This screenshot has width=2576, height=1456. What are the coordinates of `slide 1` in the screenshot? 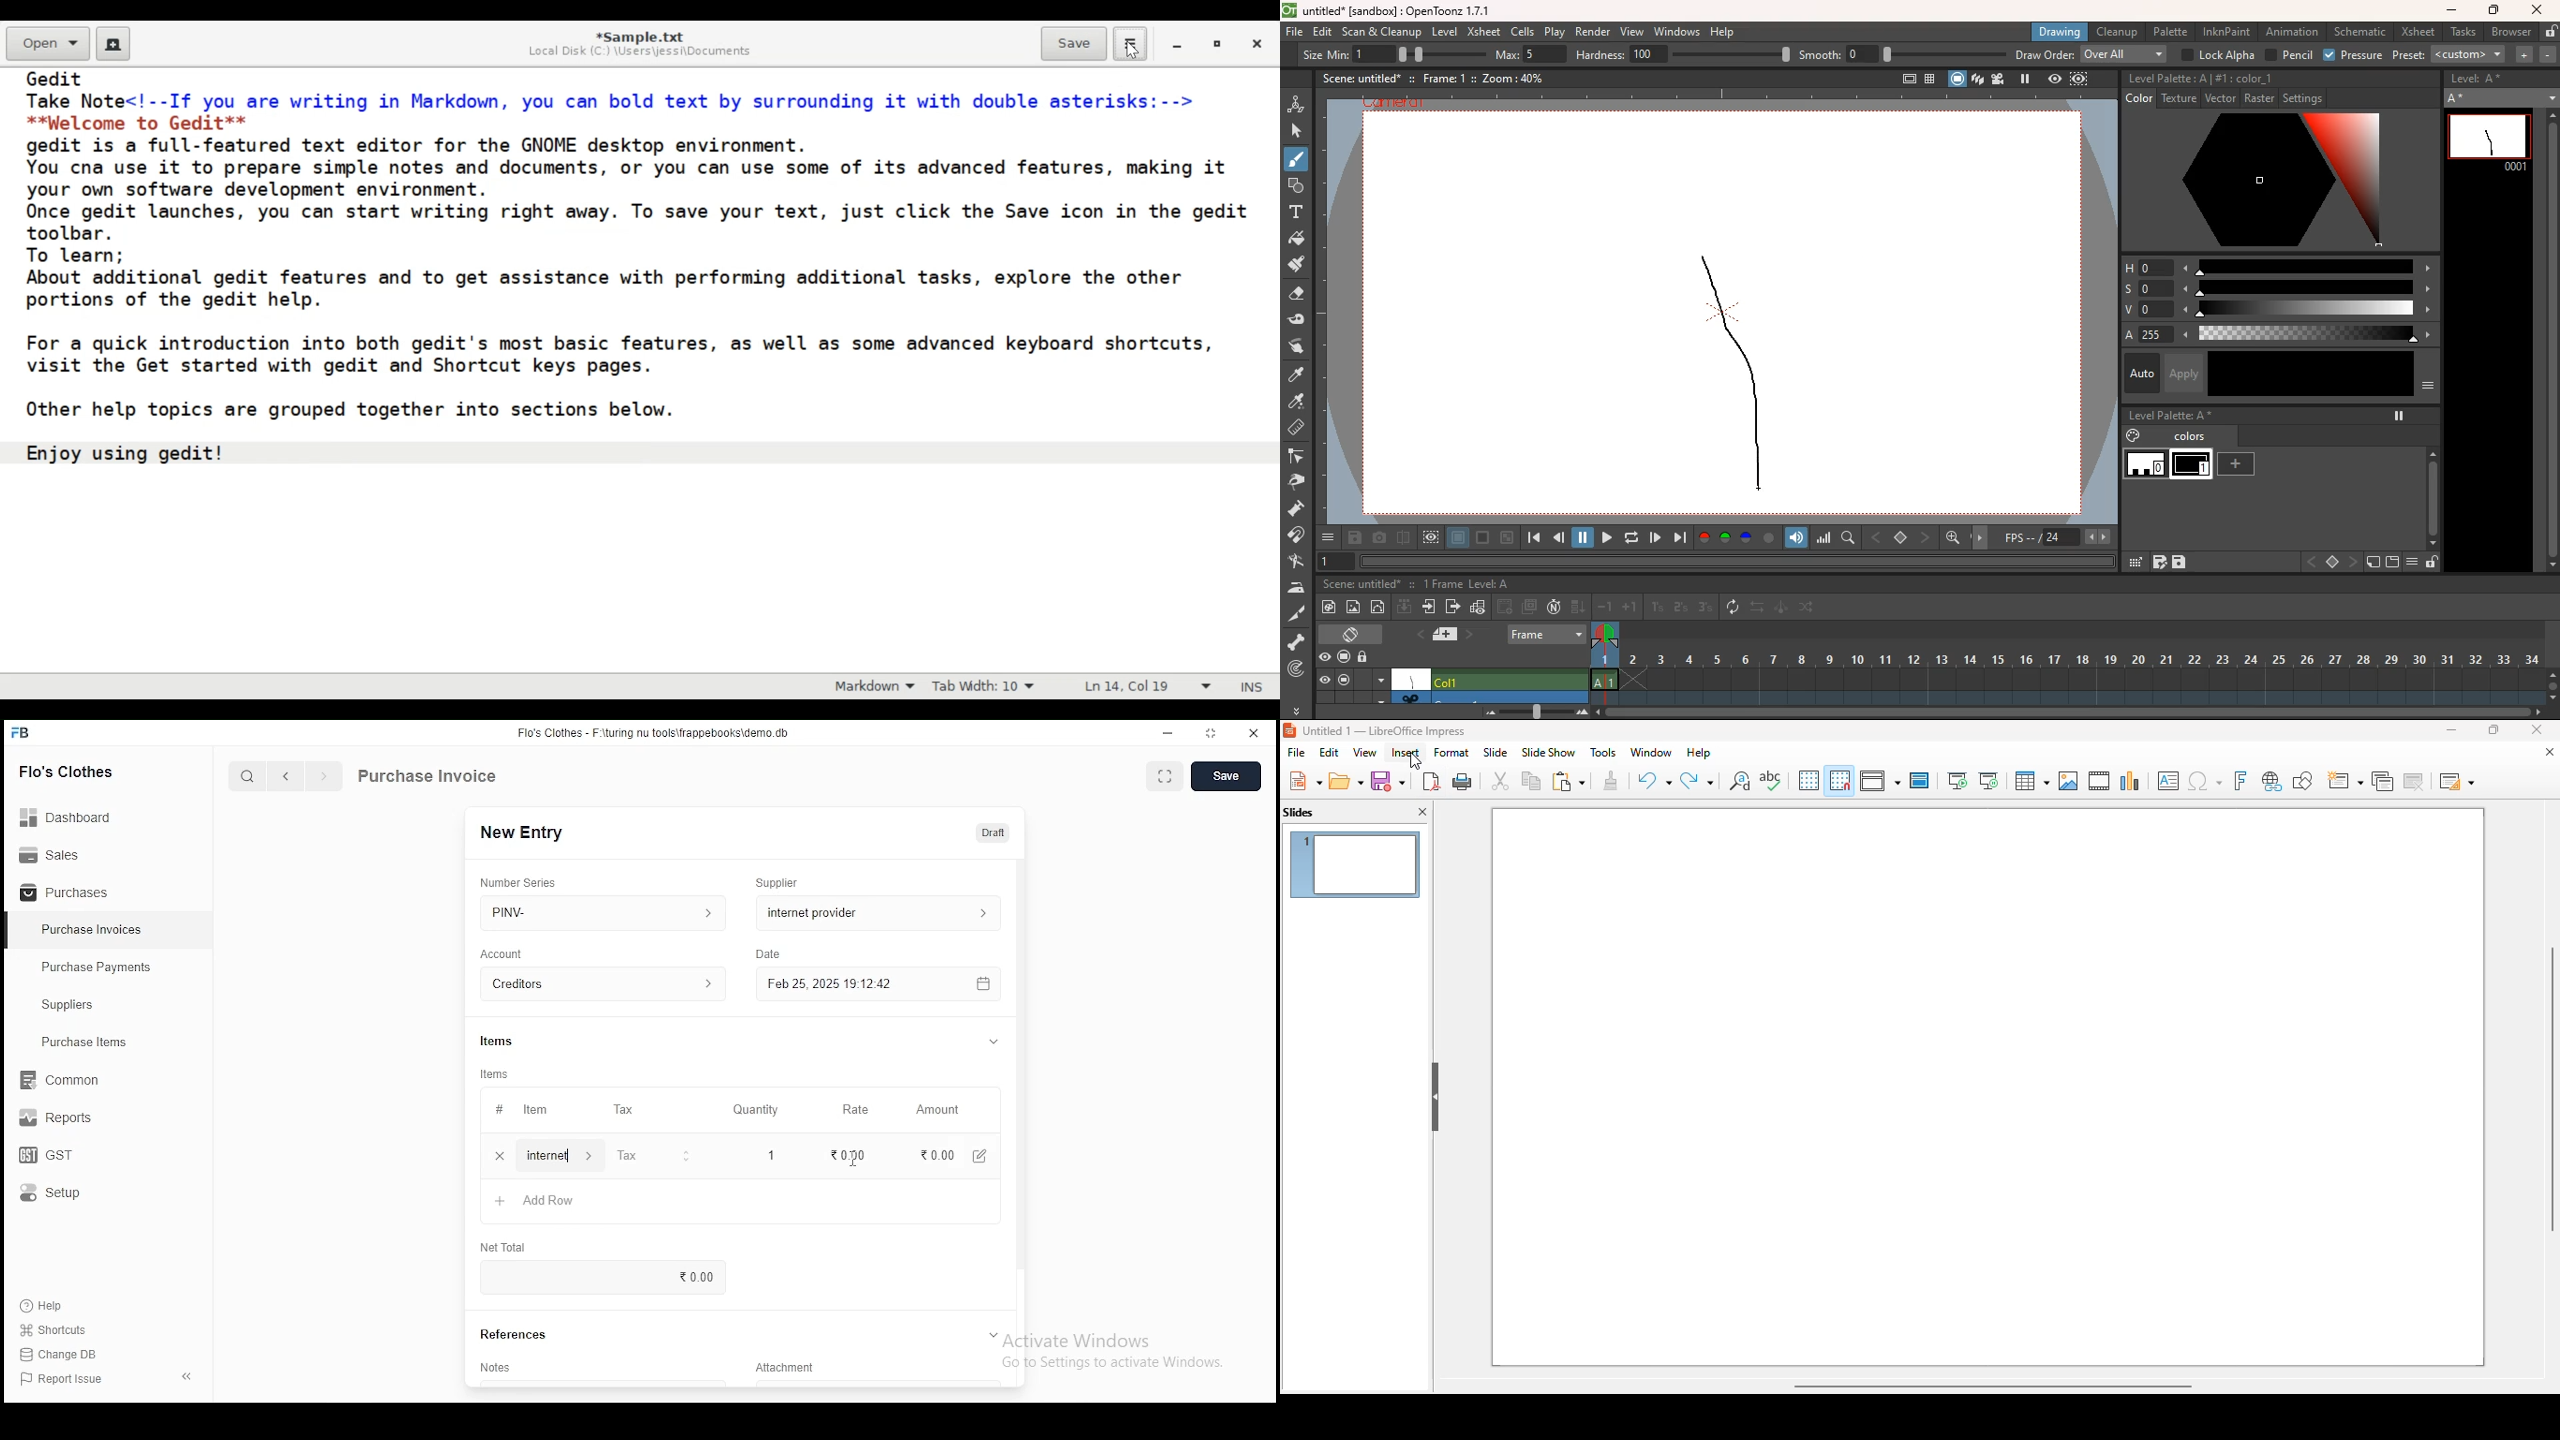 It's located at (1355, 864).